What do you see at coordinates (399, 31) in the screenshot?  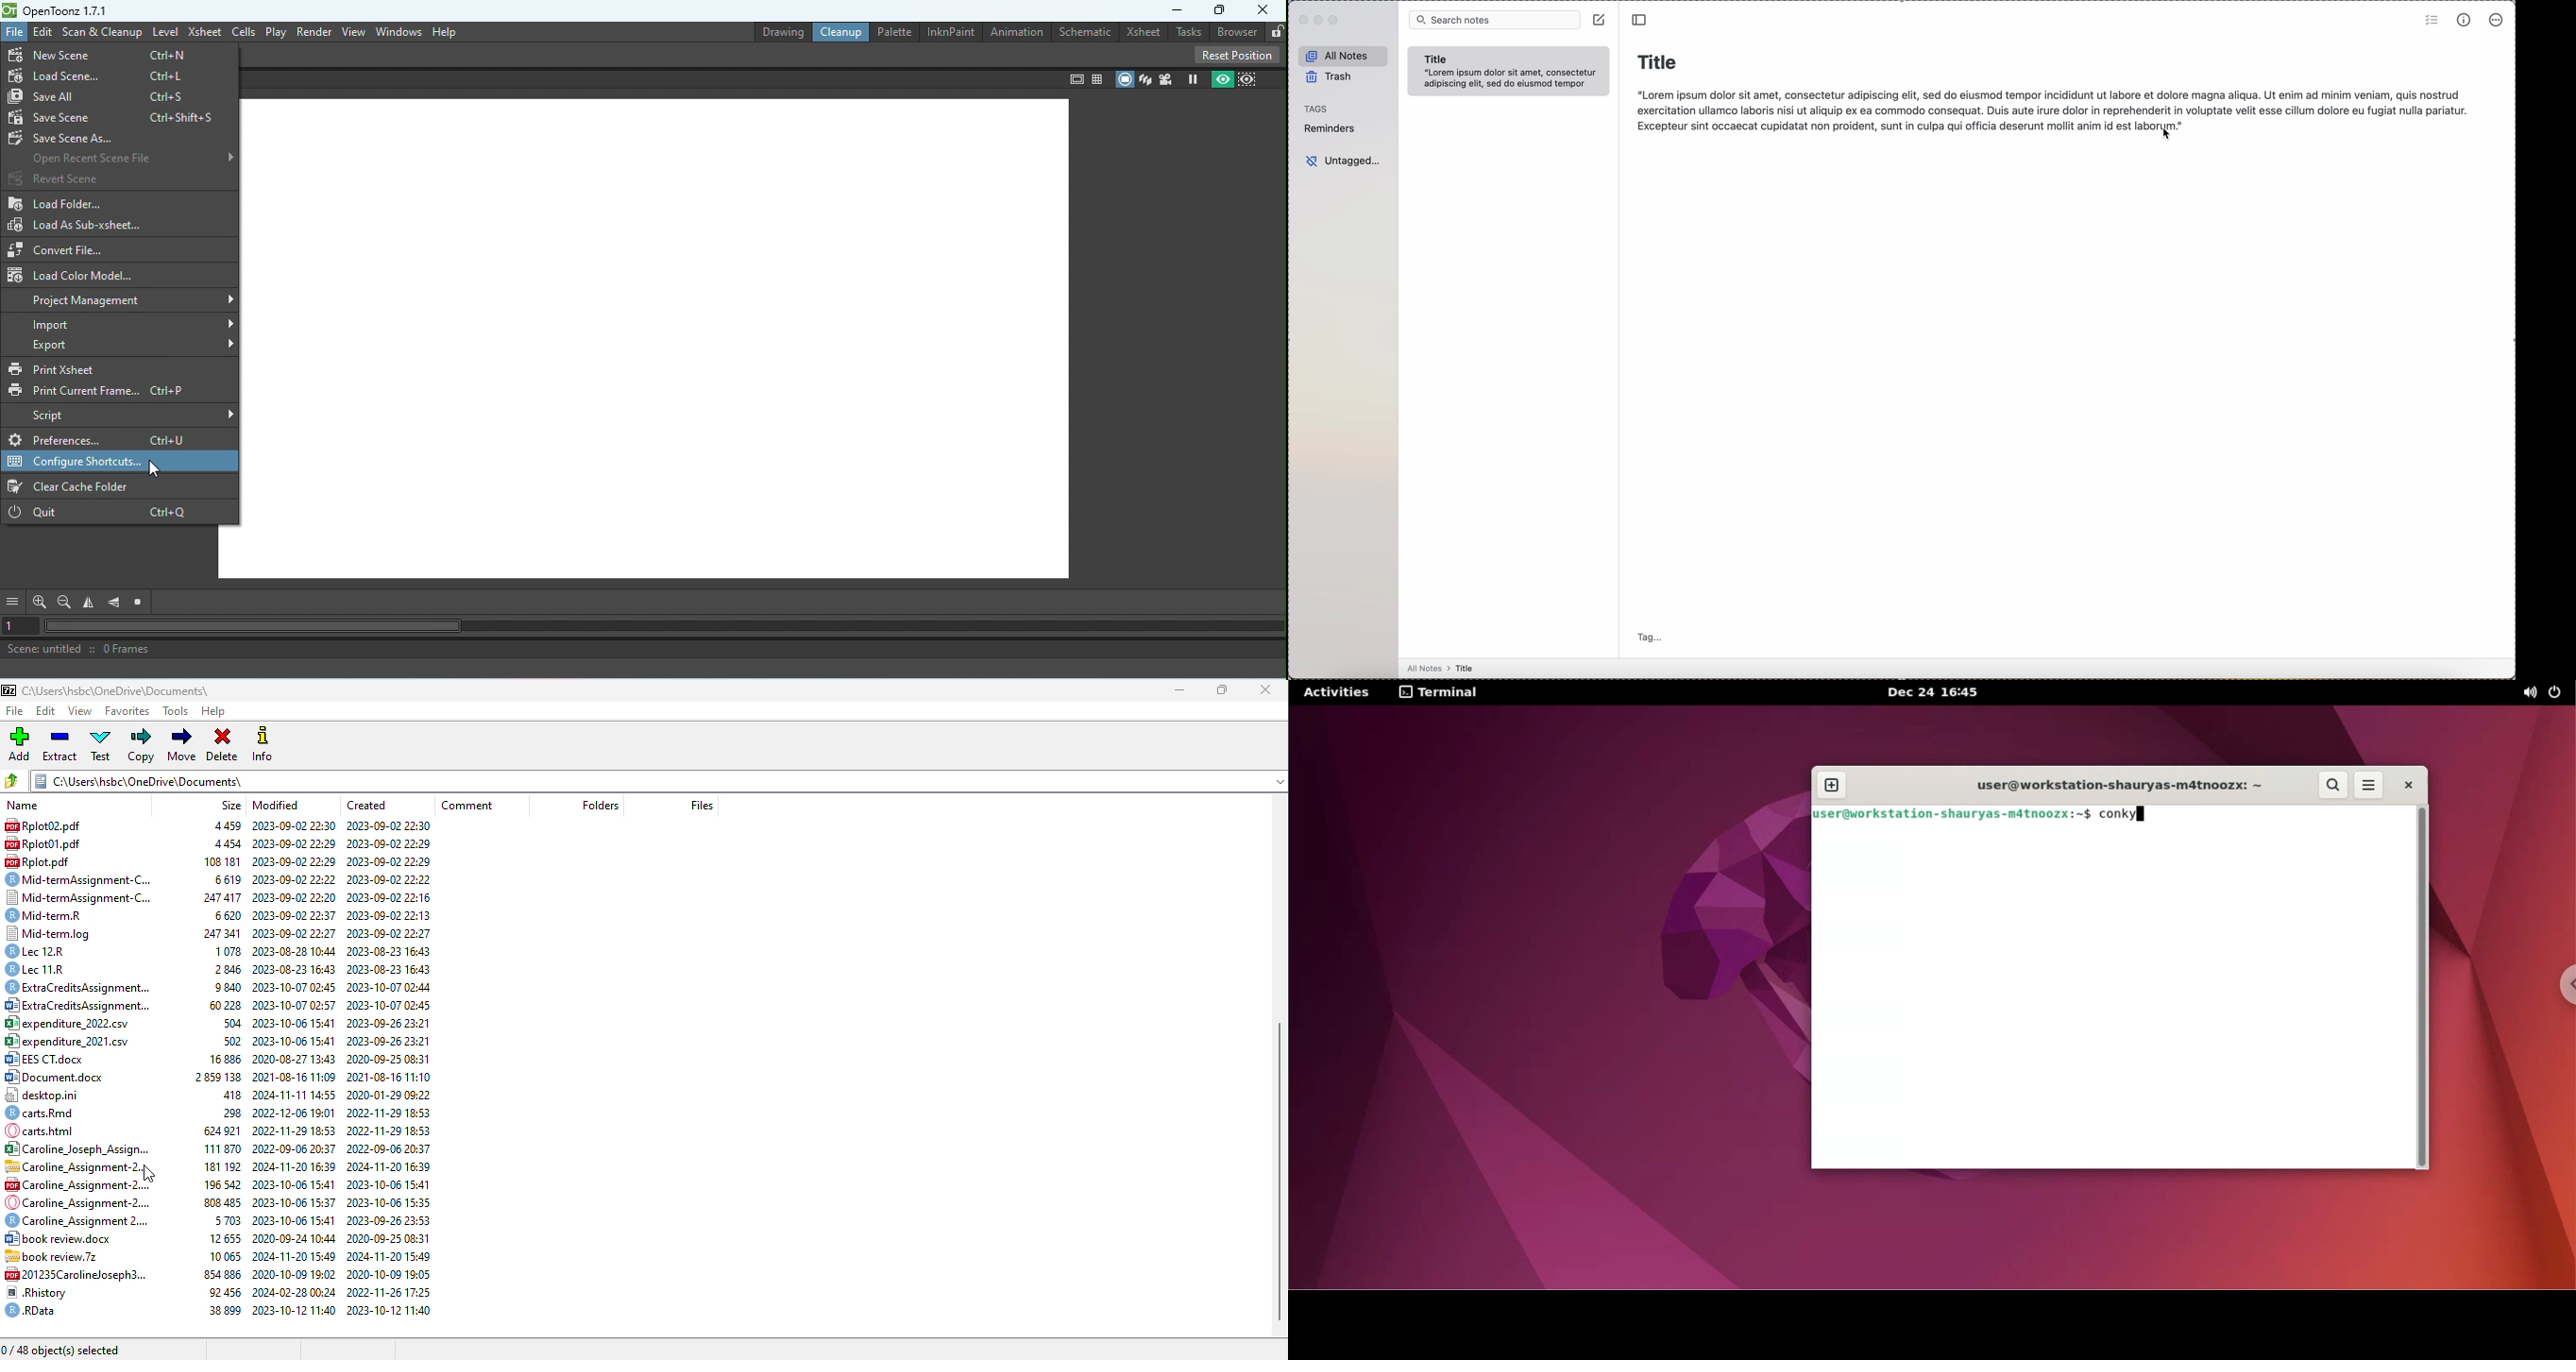 I see `Windows` at bounding box center [399, 31].